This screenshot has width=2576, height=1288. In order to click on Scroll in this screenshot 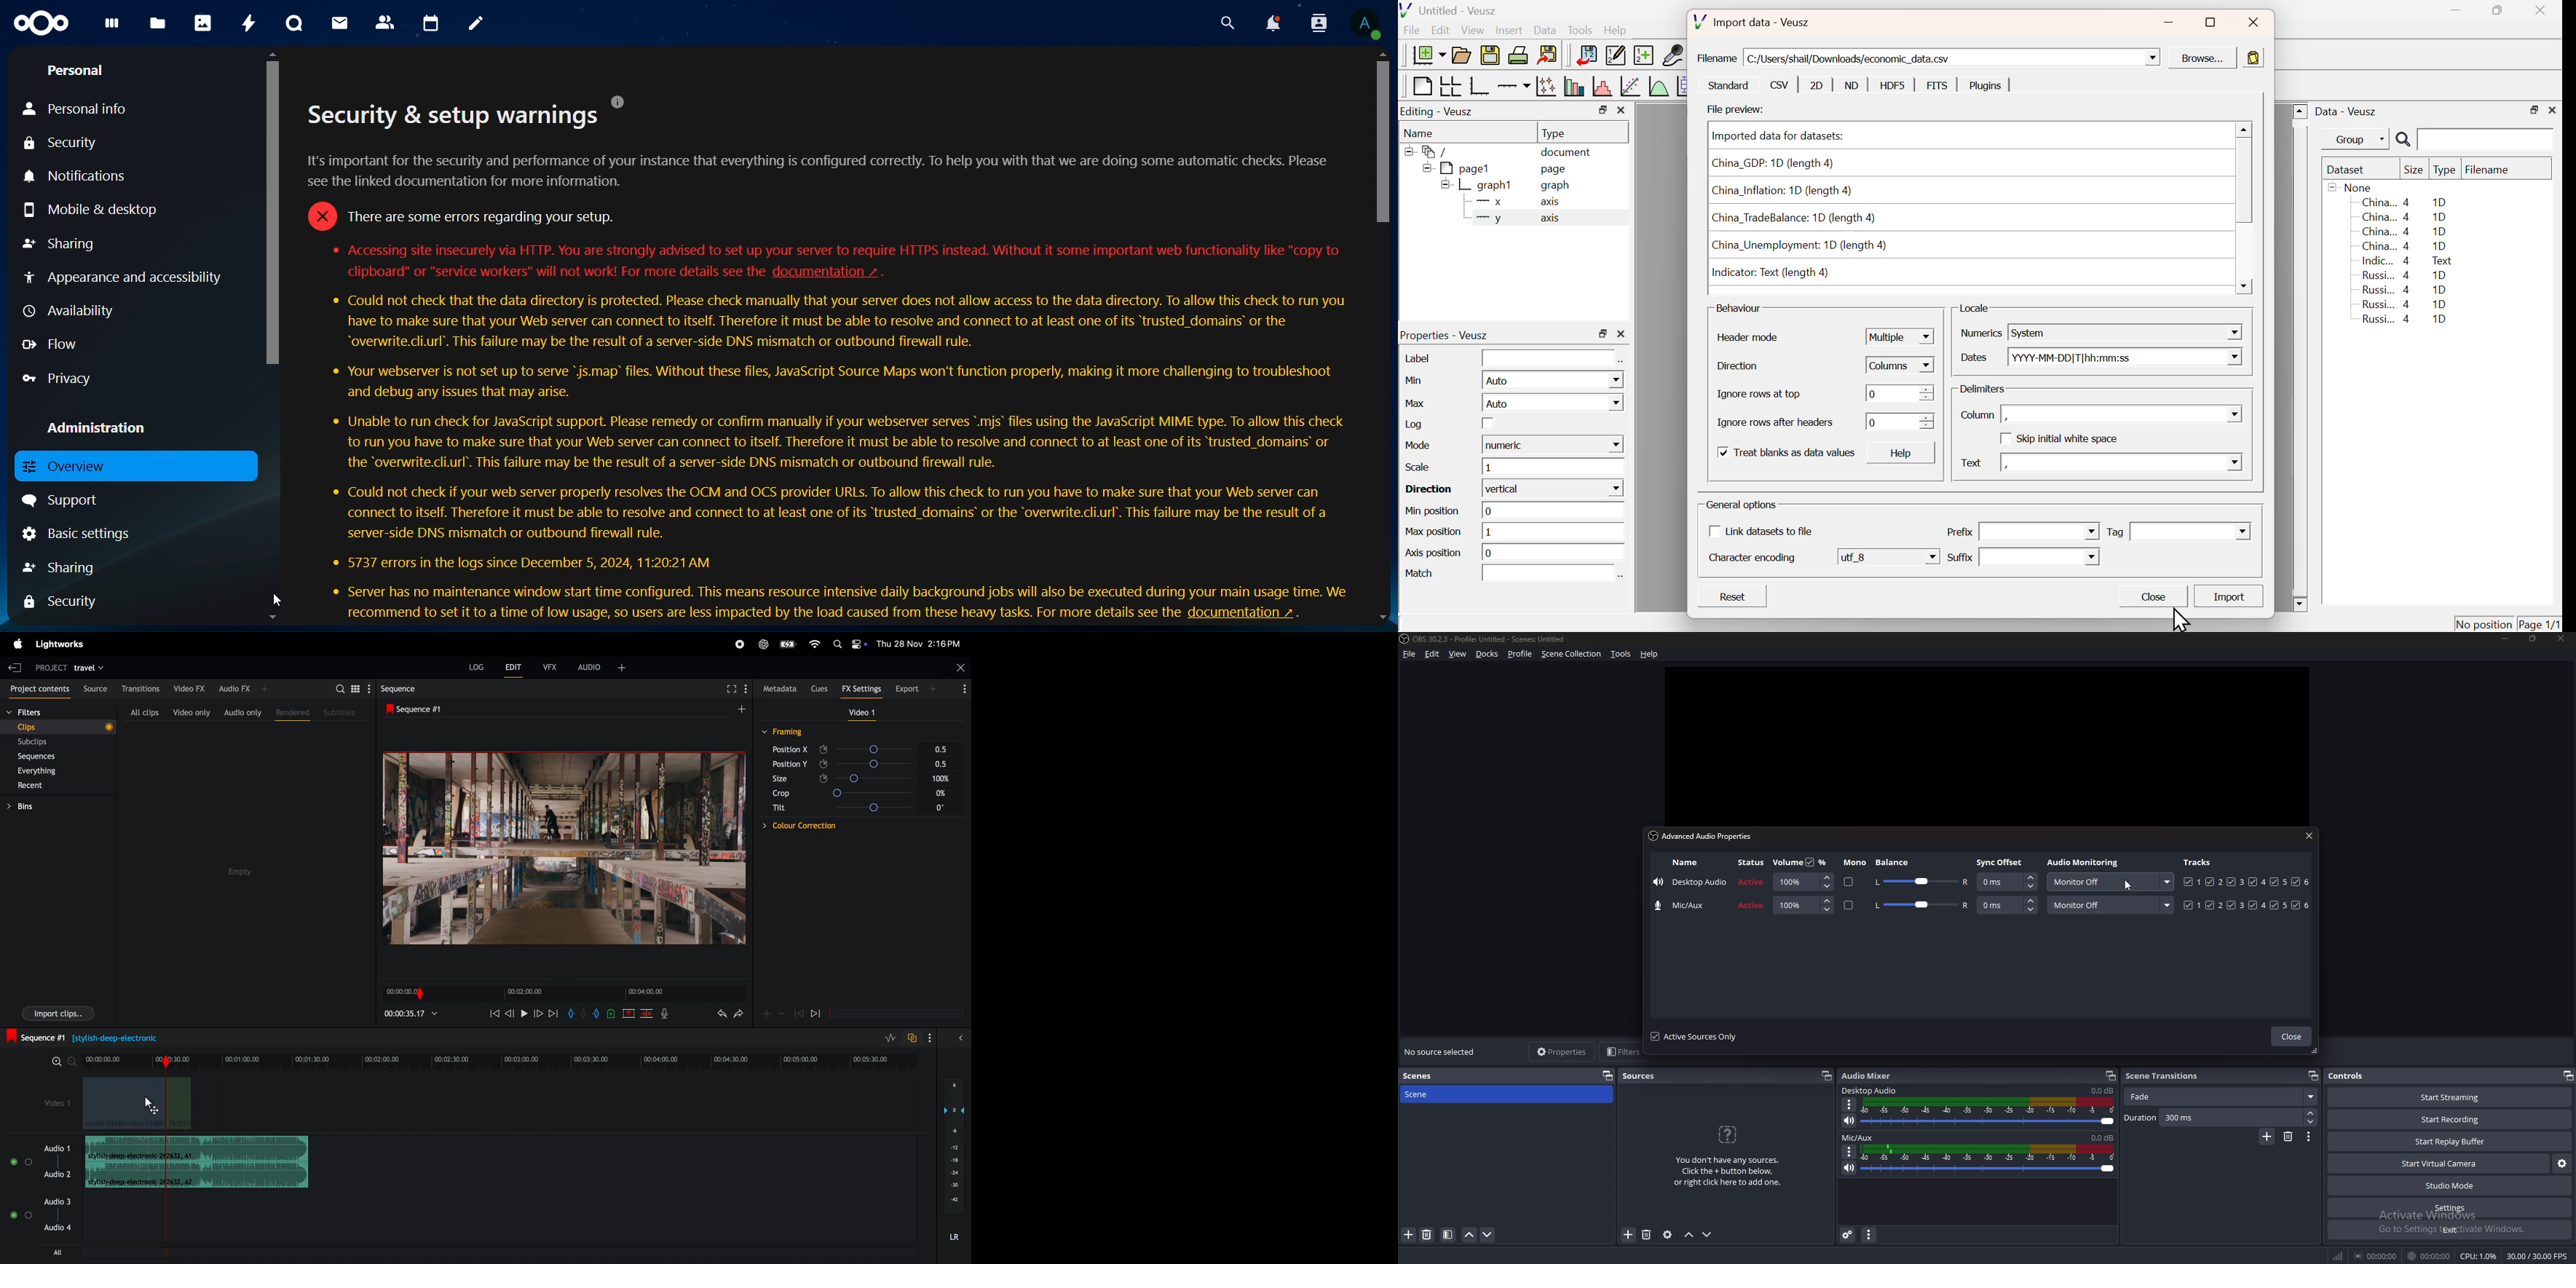, I will do `click(2300, 358)`.